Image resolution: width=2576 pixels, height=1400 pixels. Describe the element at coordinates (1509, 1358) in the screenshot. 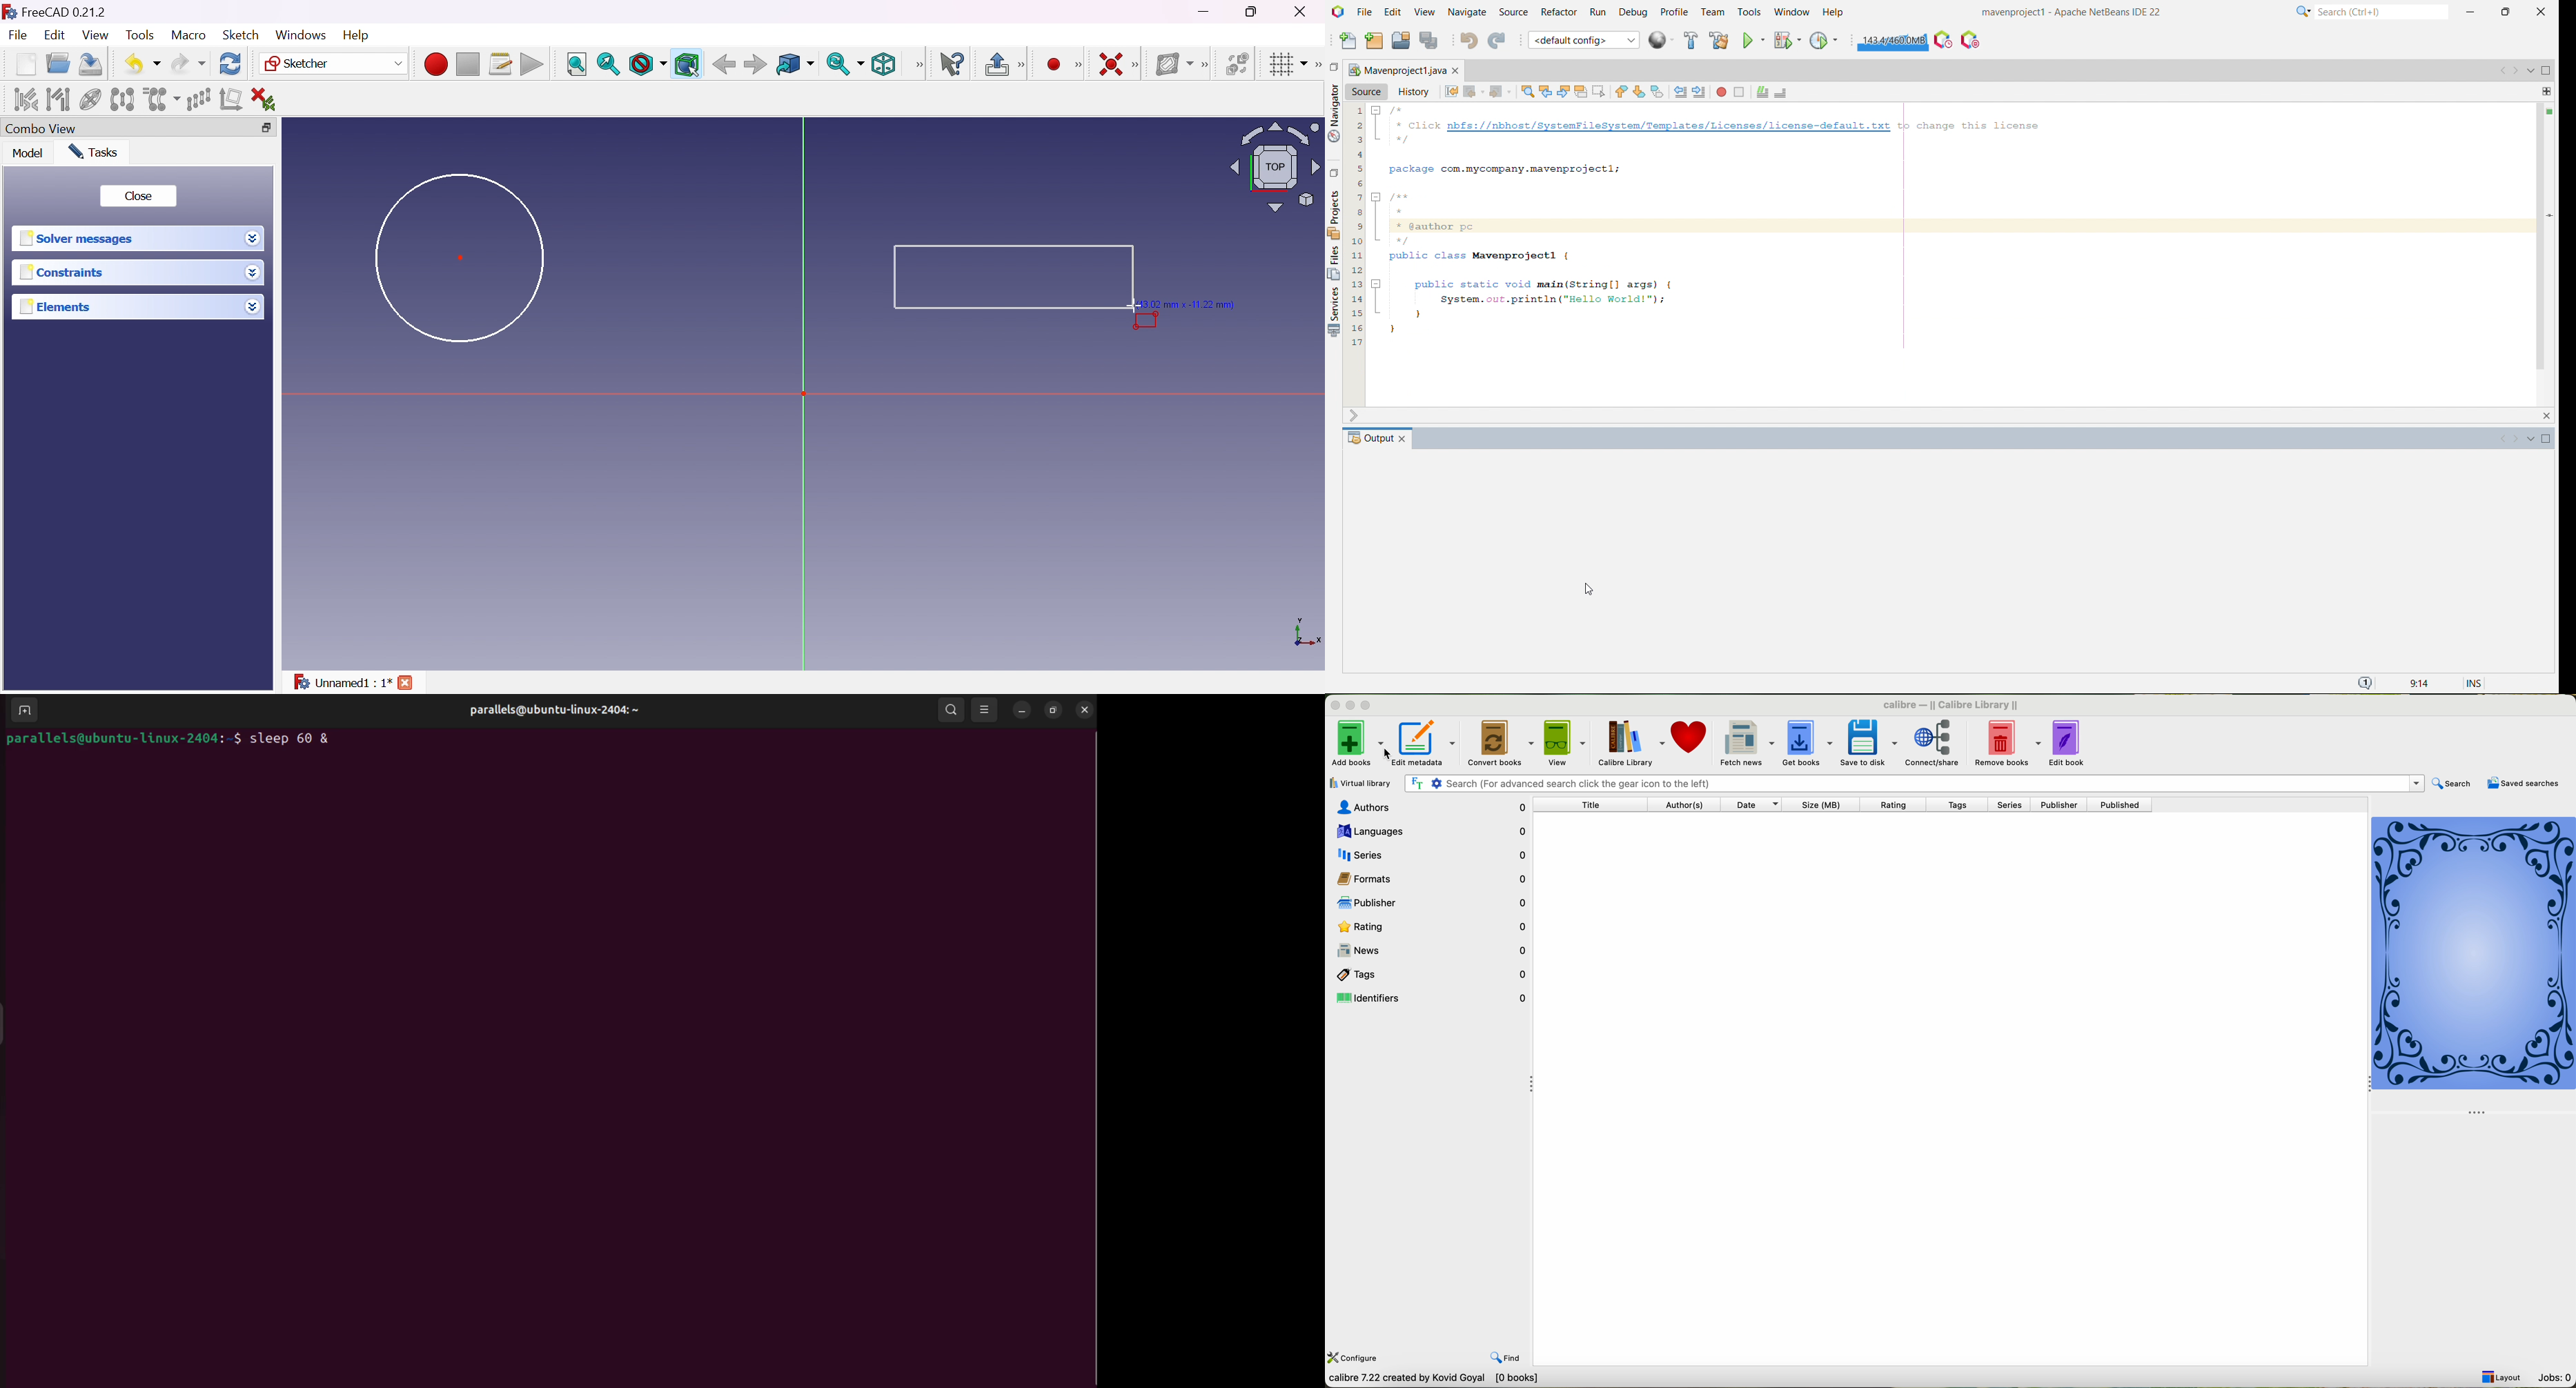

I see `find` at that location.